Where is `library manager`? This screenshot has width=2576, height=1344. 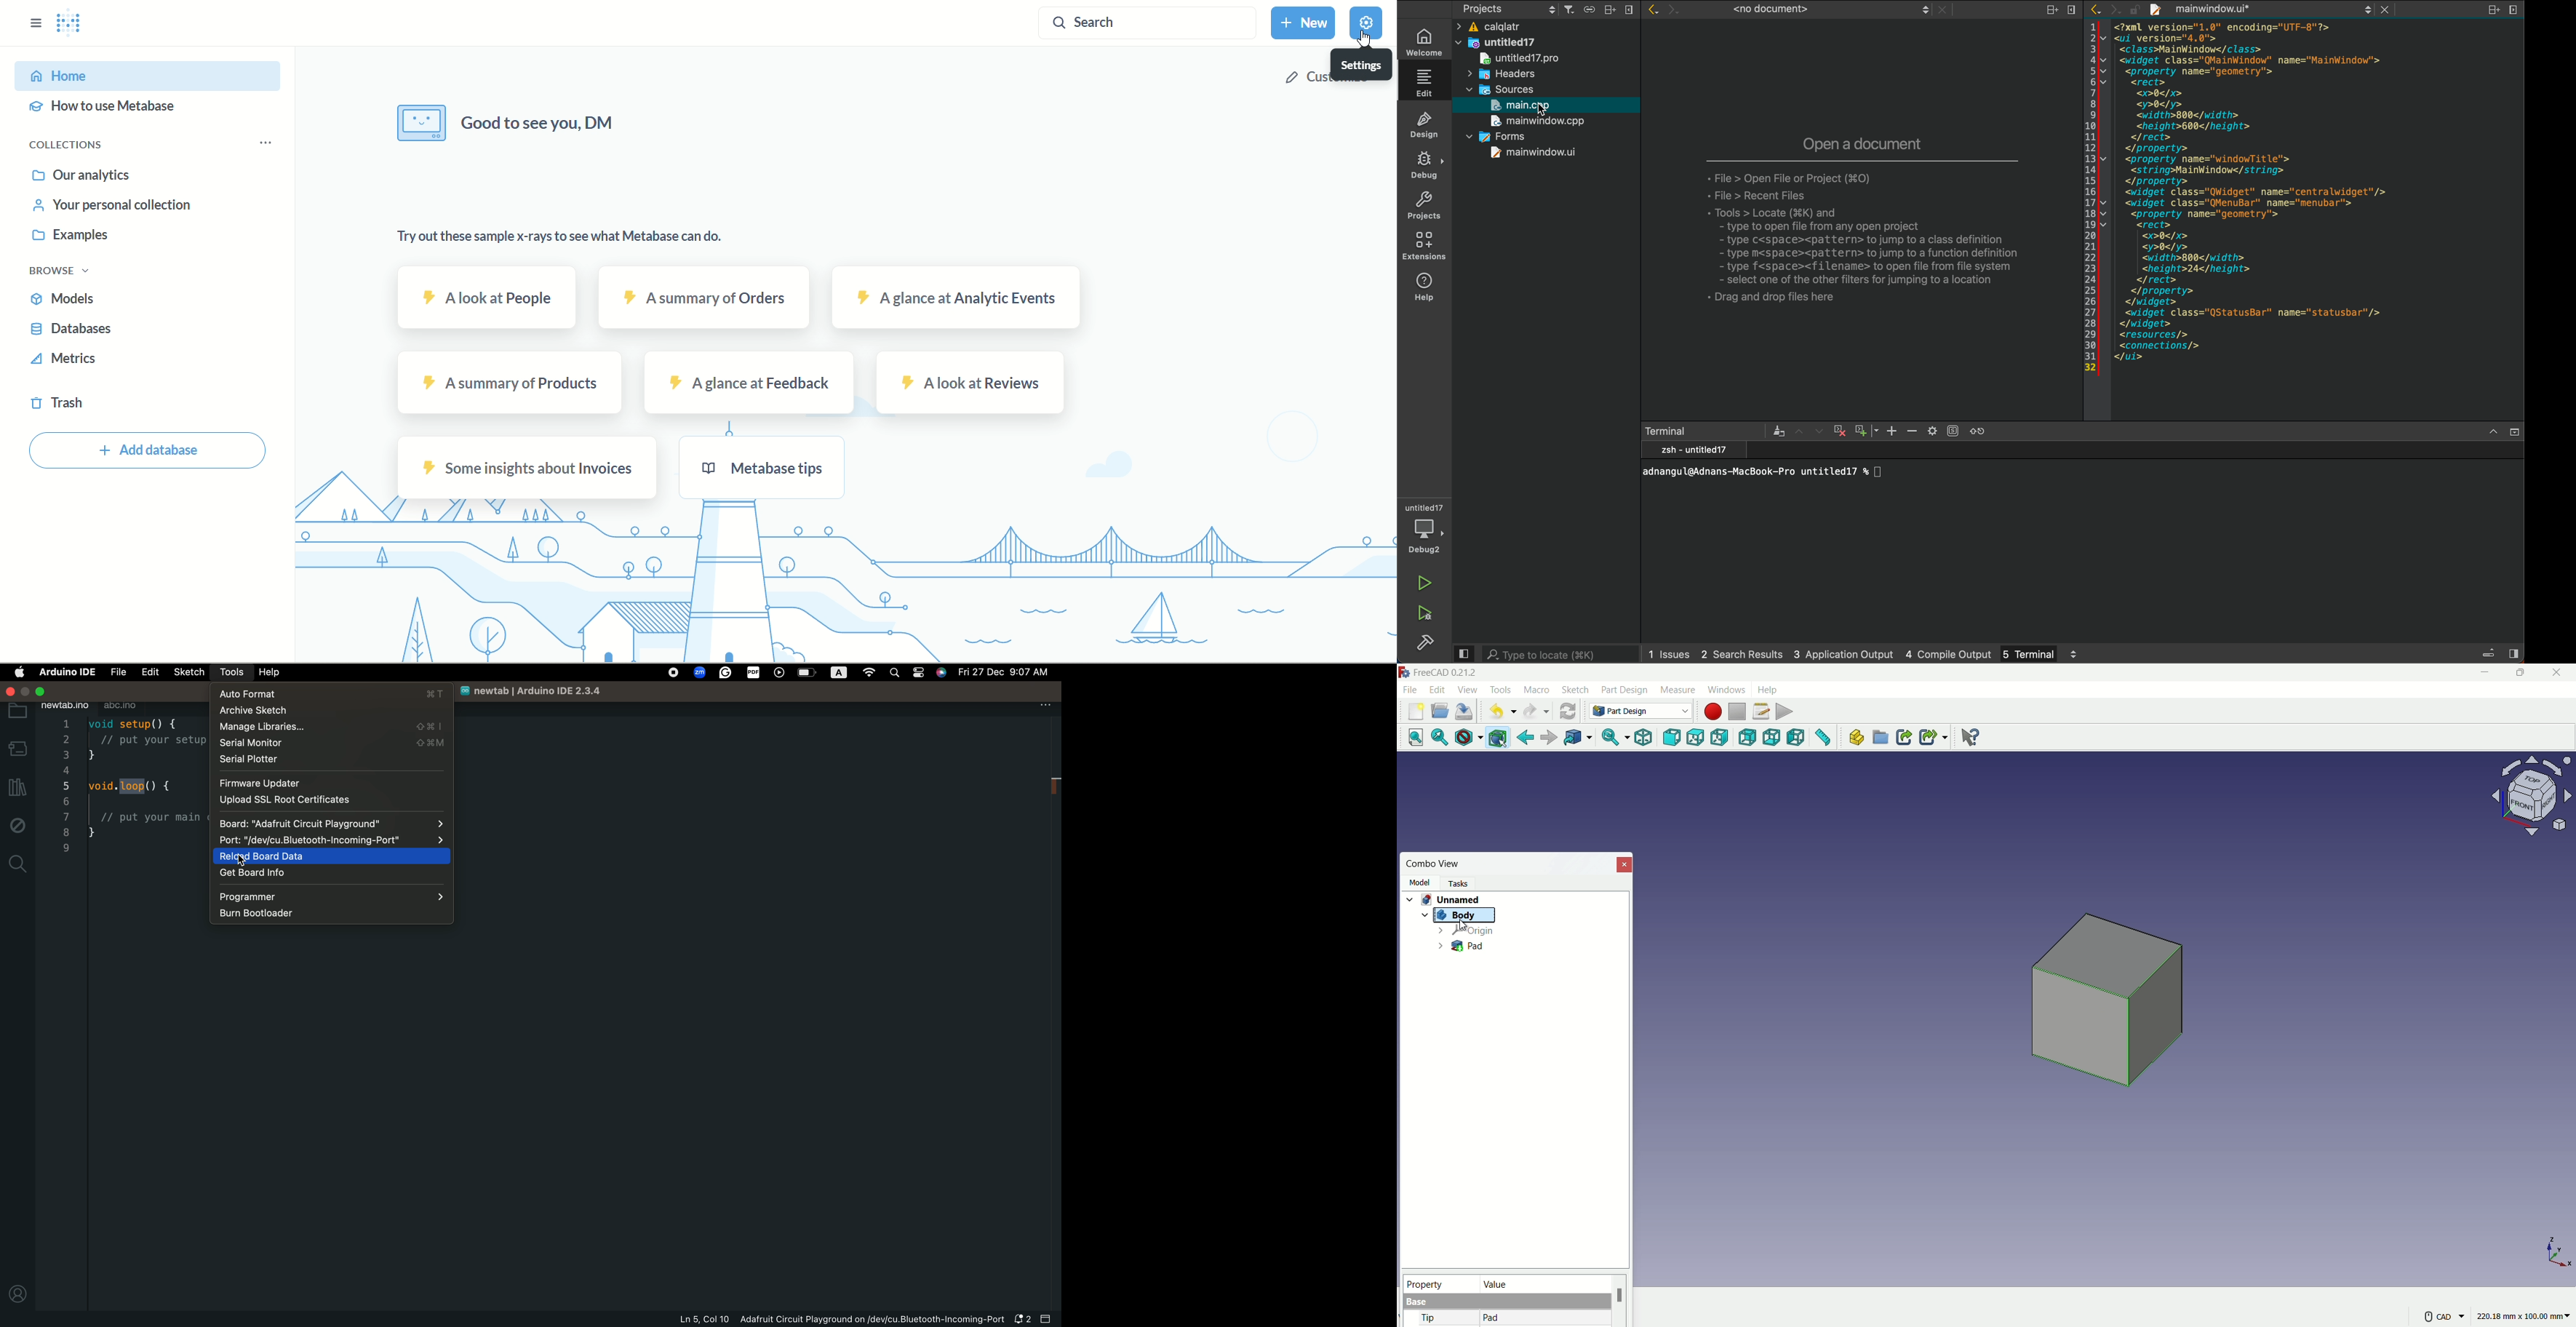 library manager is located at coordinates (17, 786).